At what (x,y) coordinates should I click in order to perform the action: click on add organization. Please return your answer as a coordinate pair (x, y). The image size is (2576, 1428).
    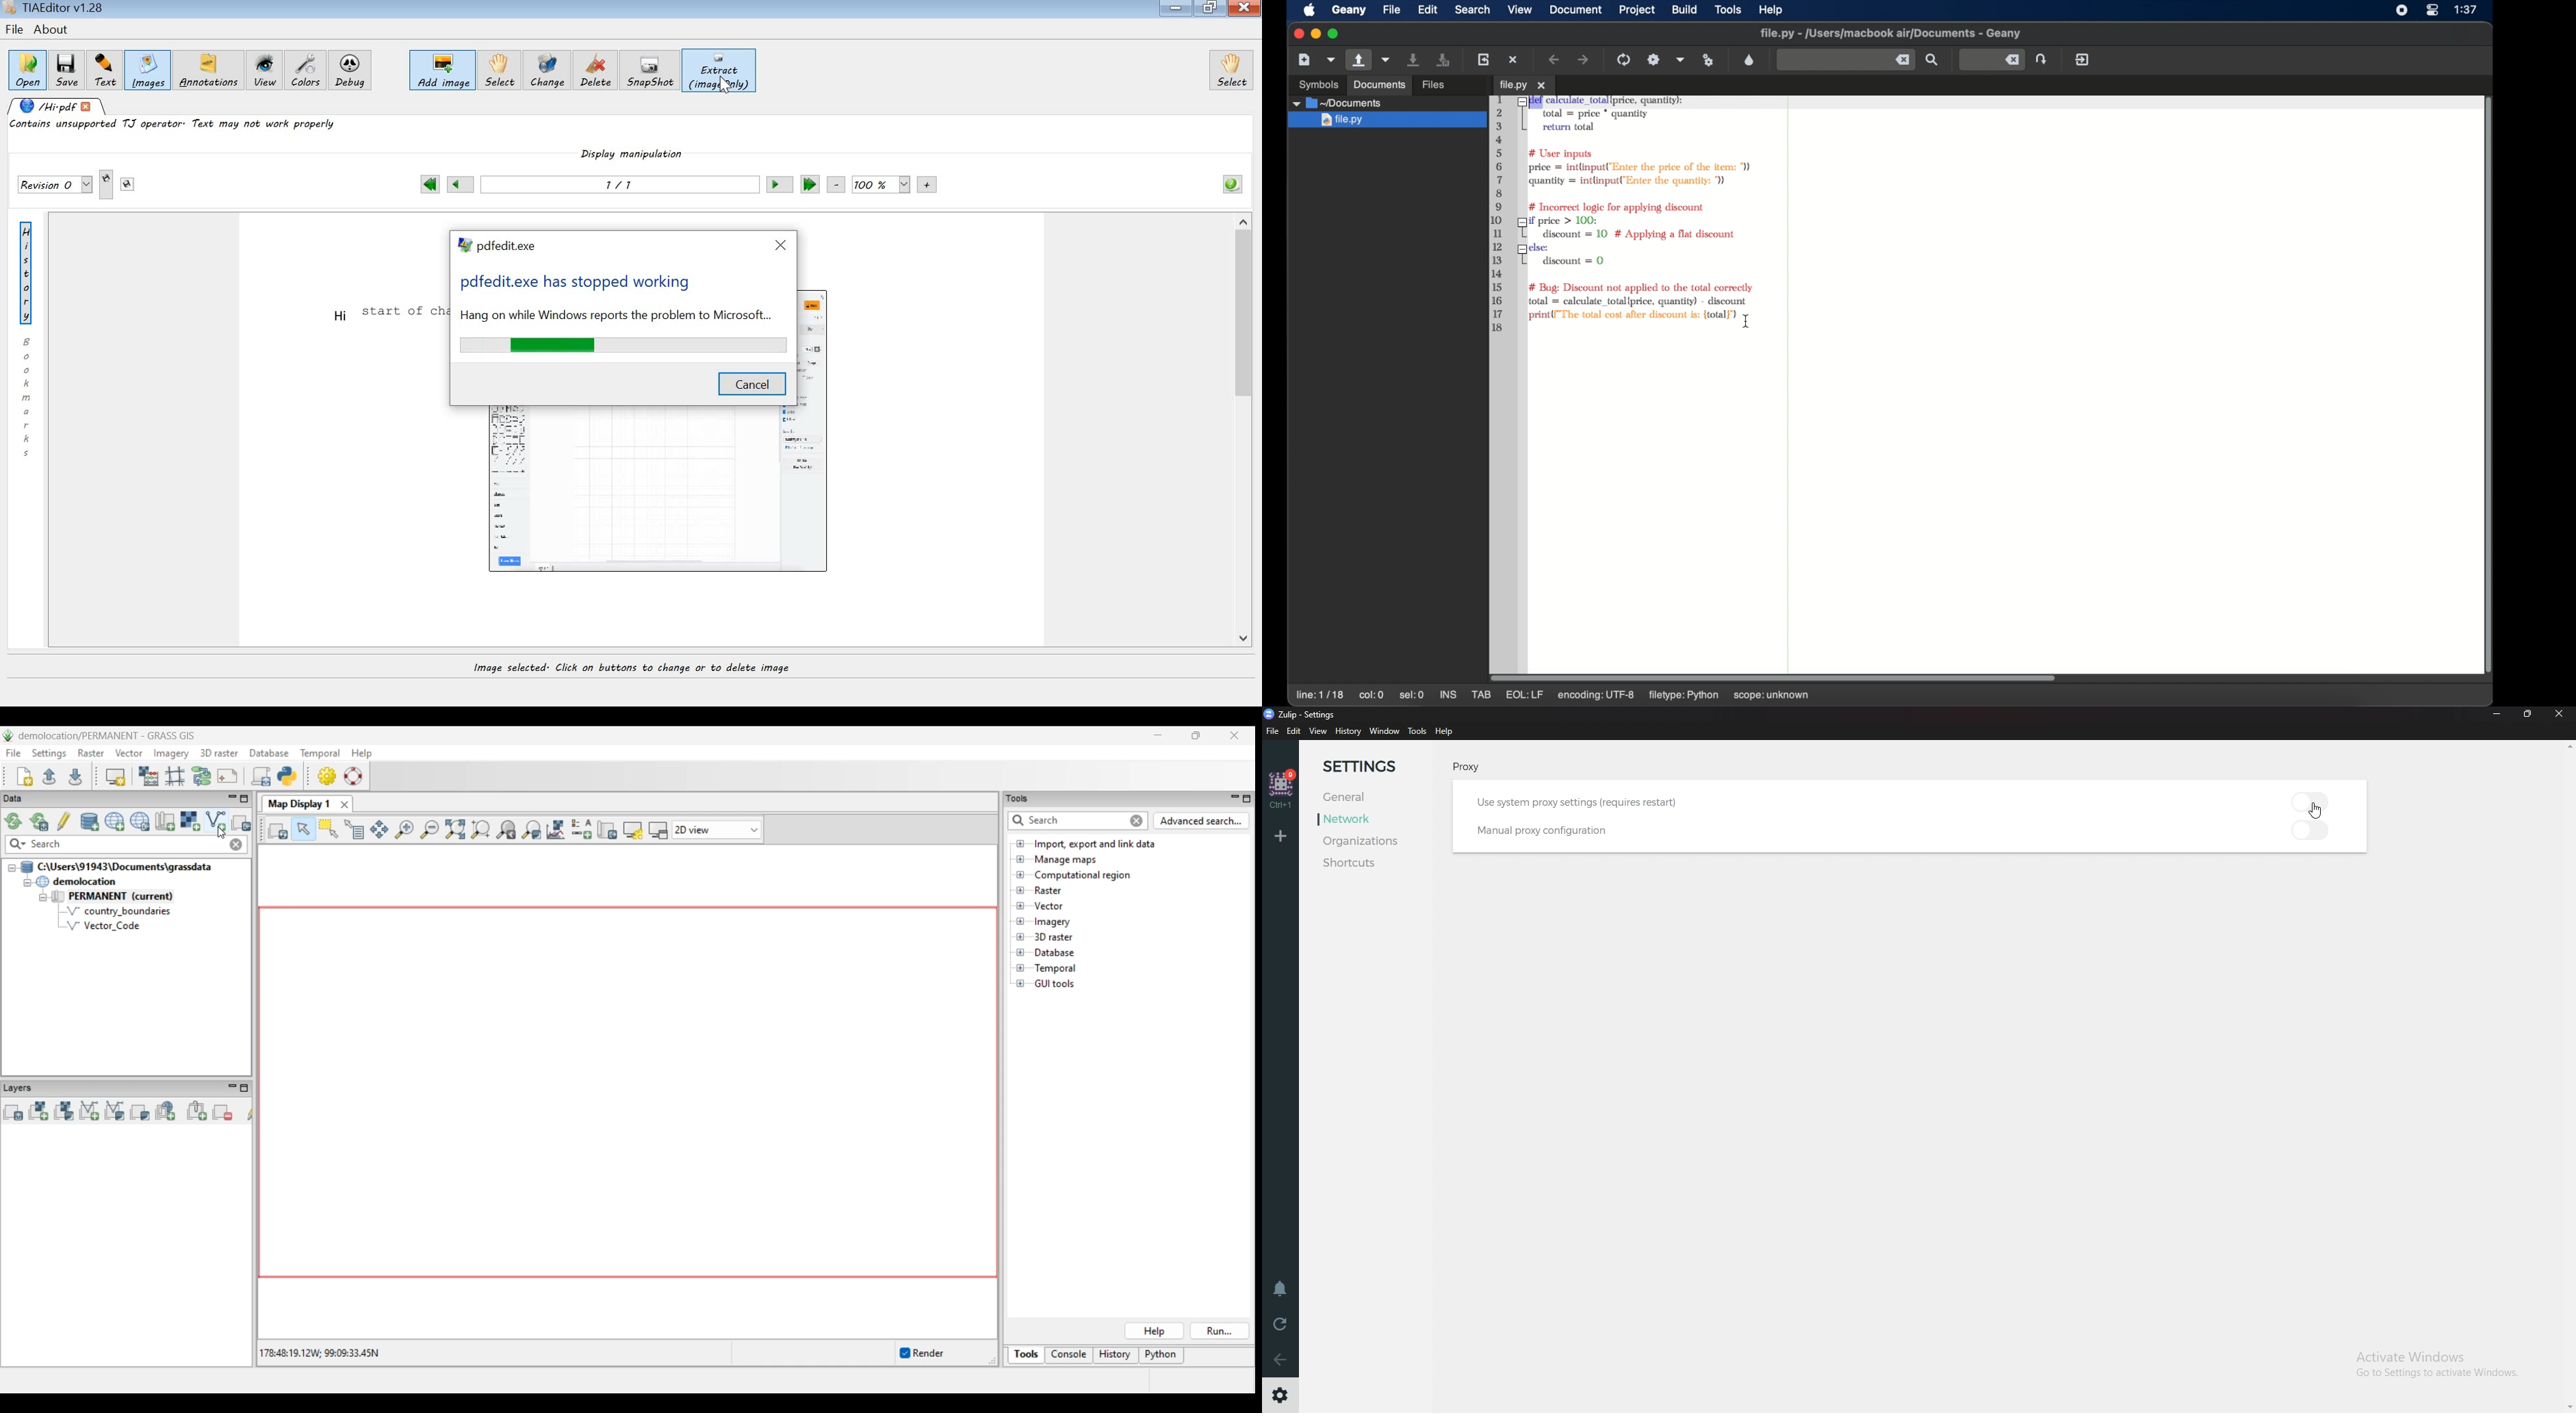
    Looking at the image, I should click on (1279, 838).